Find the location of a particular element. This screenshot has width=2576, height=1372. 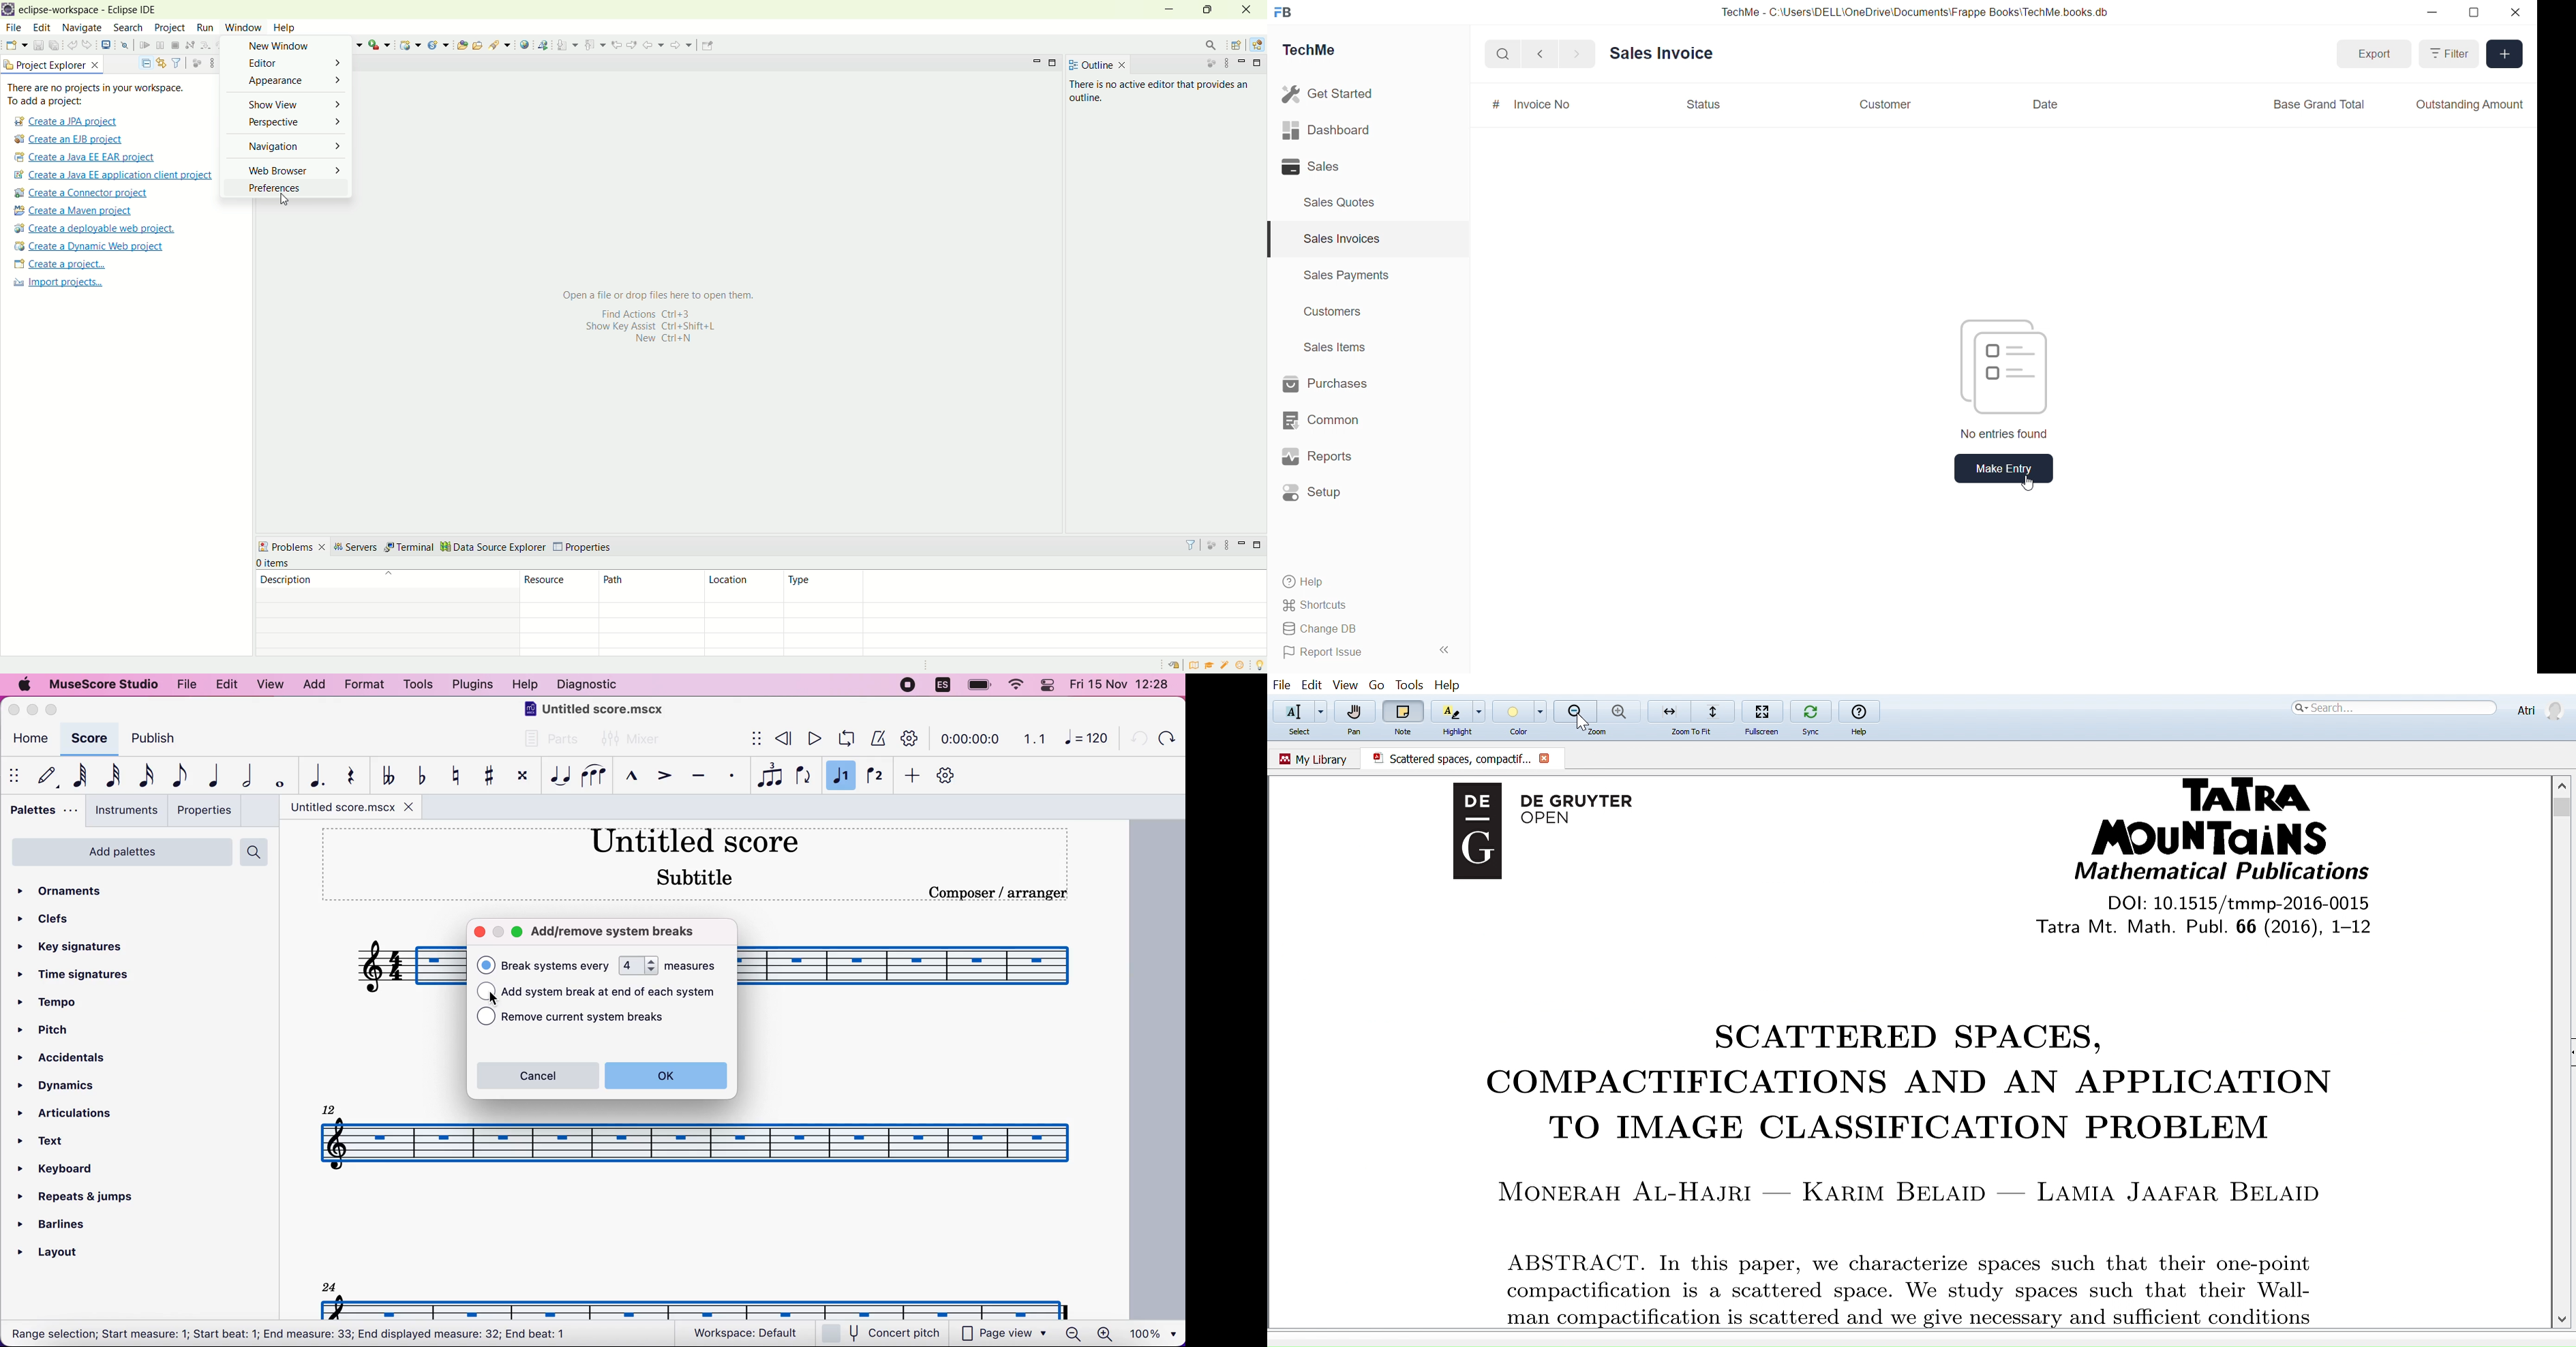

120 is located at coordinates (1087, 737).